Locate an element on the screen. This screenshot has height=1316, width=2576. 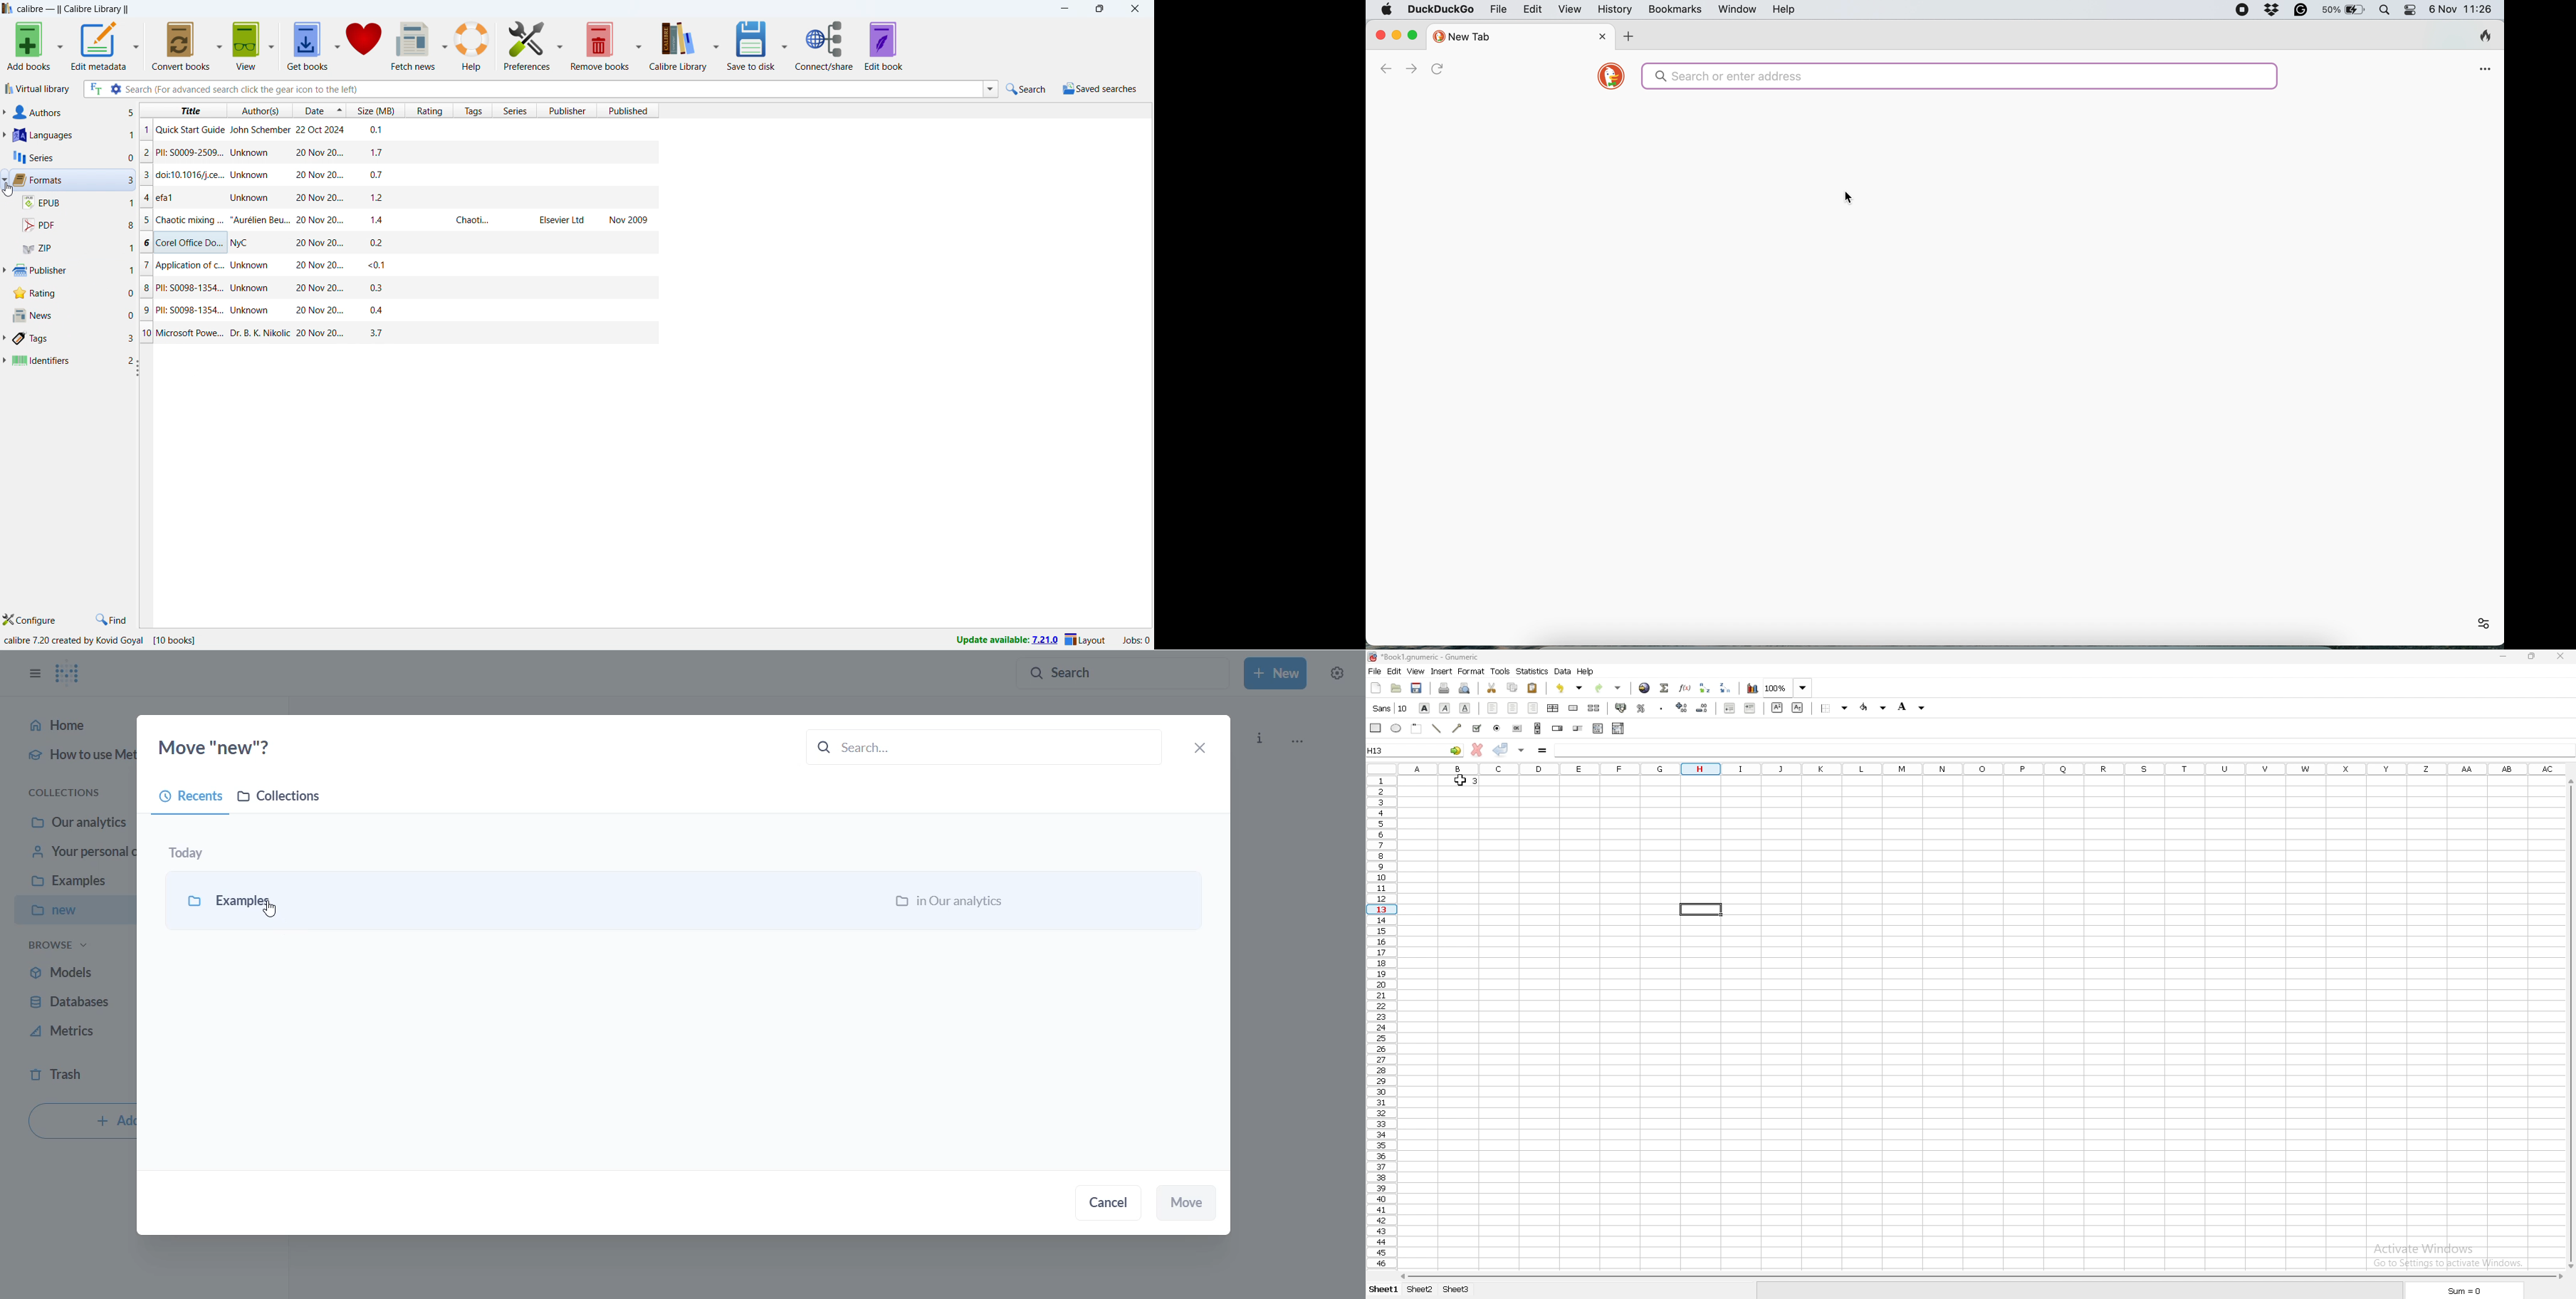
select sorting order is located at coordinates (338, 109).